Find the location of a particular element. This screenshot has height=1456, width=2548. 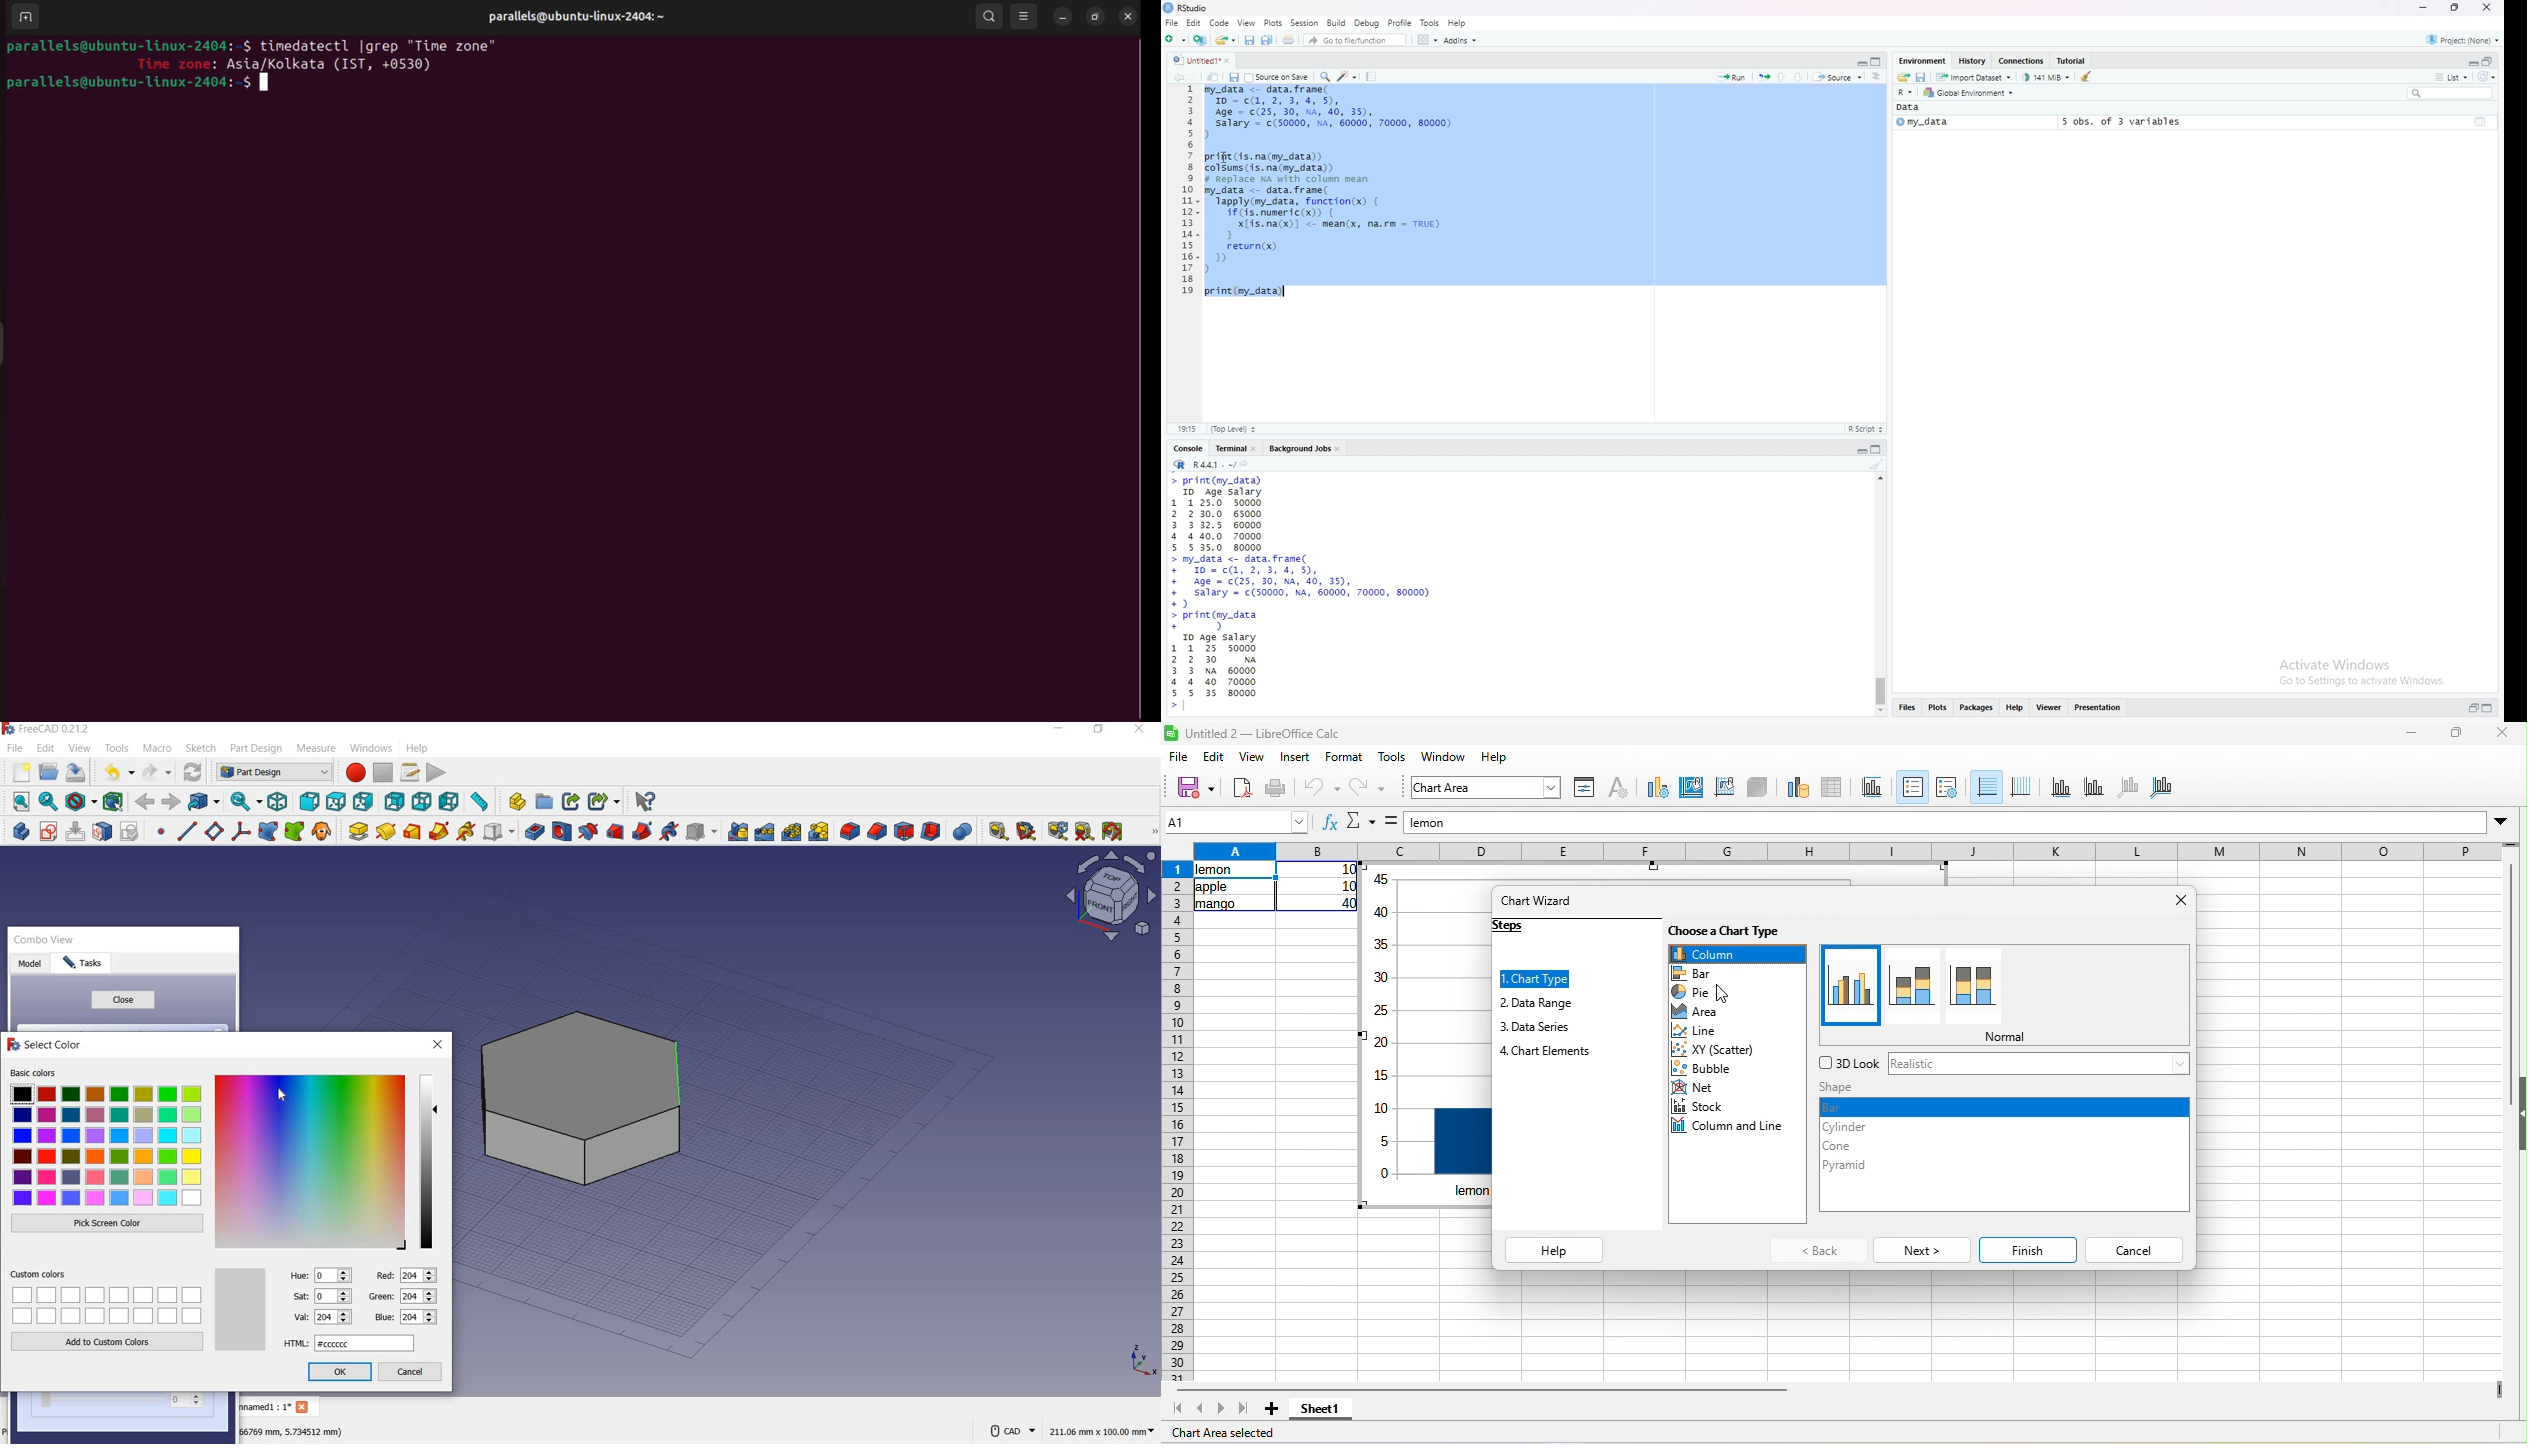

File is located at coordinates (1173, 22).